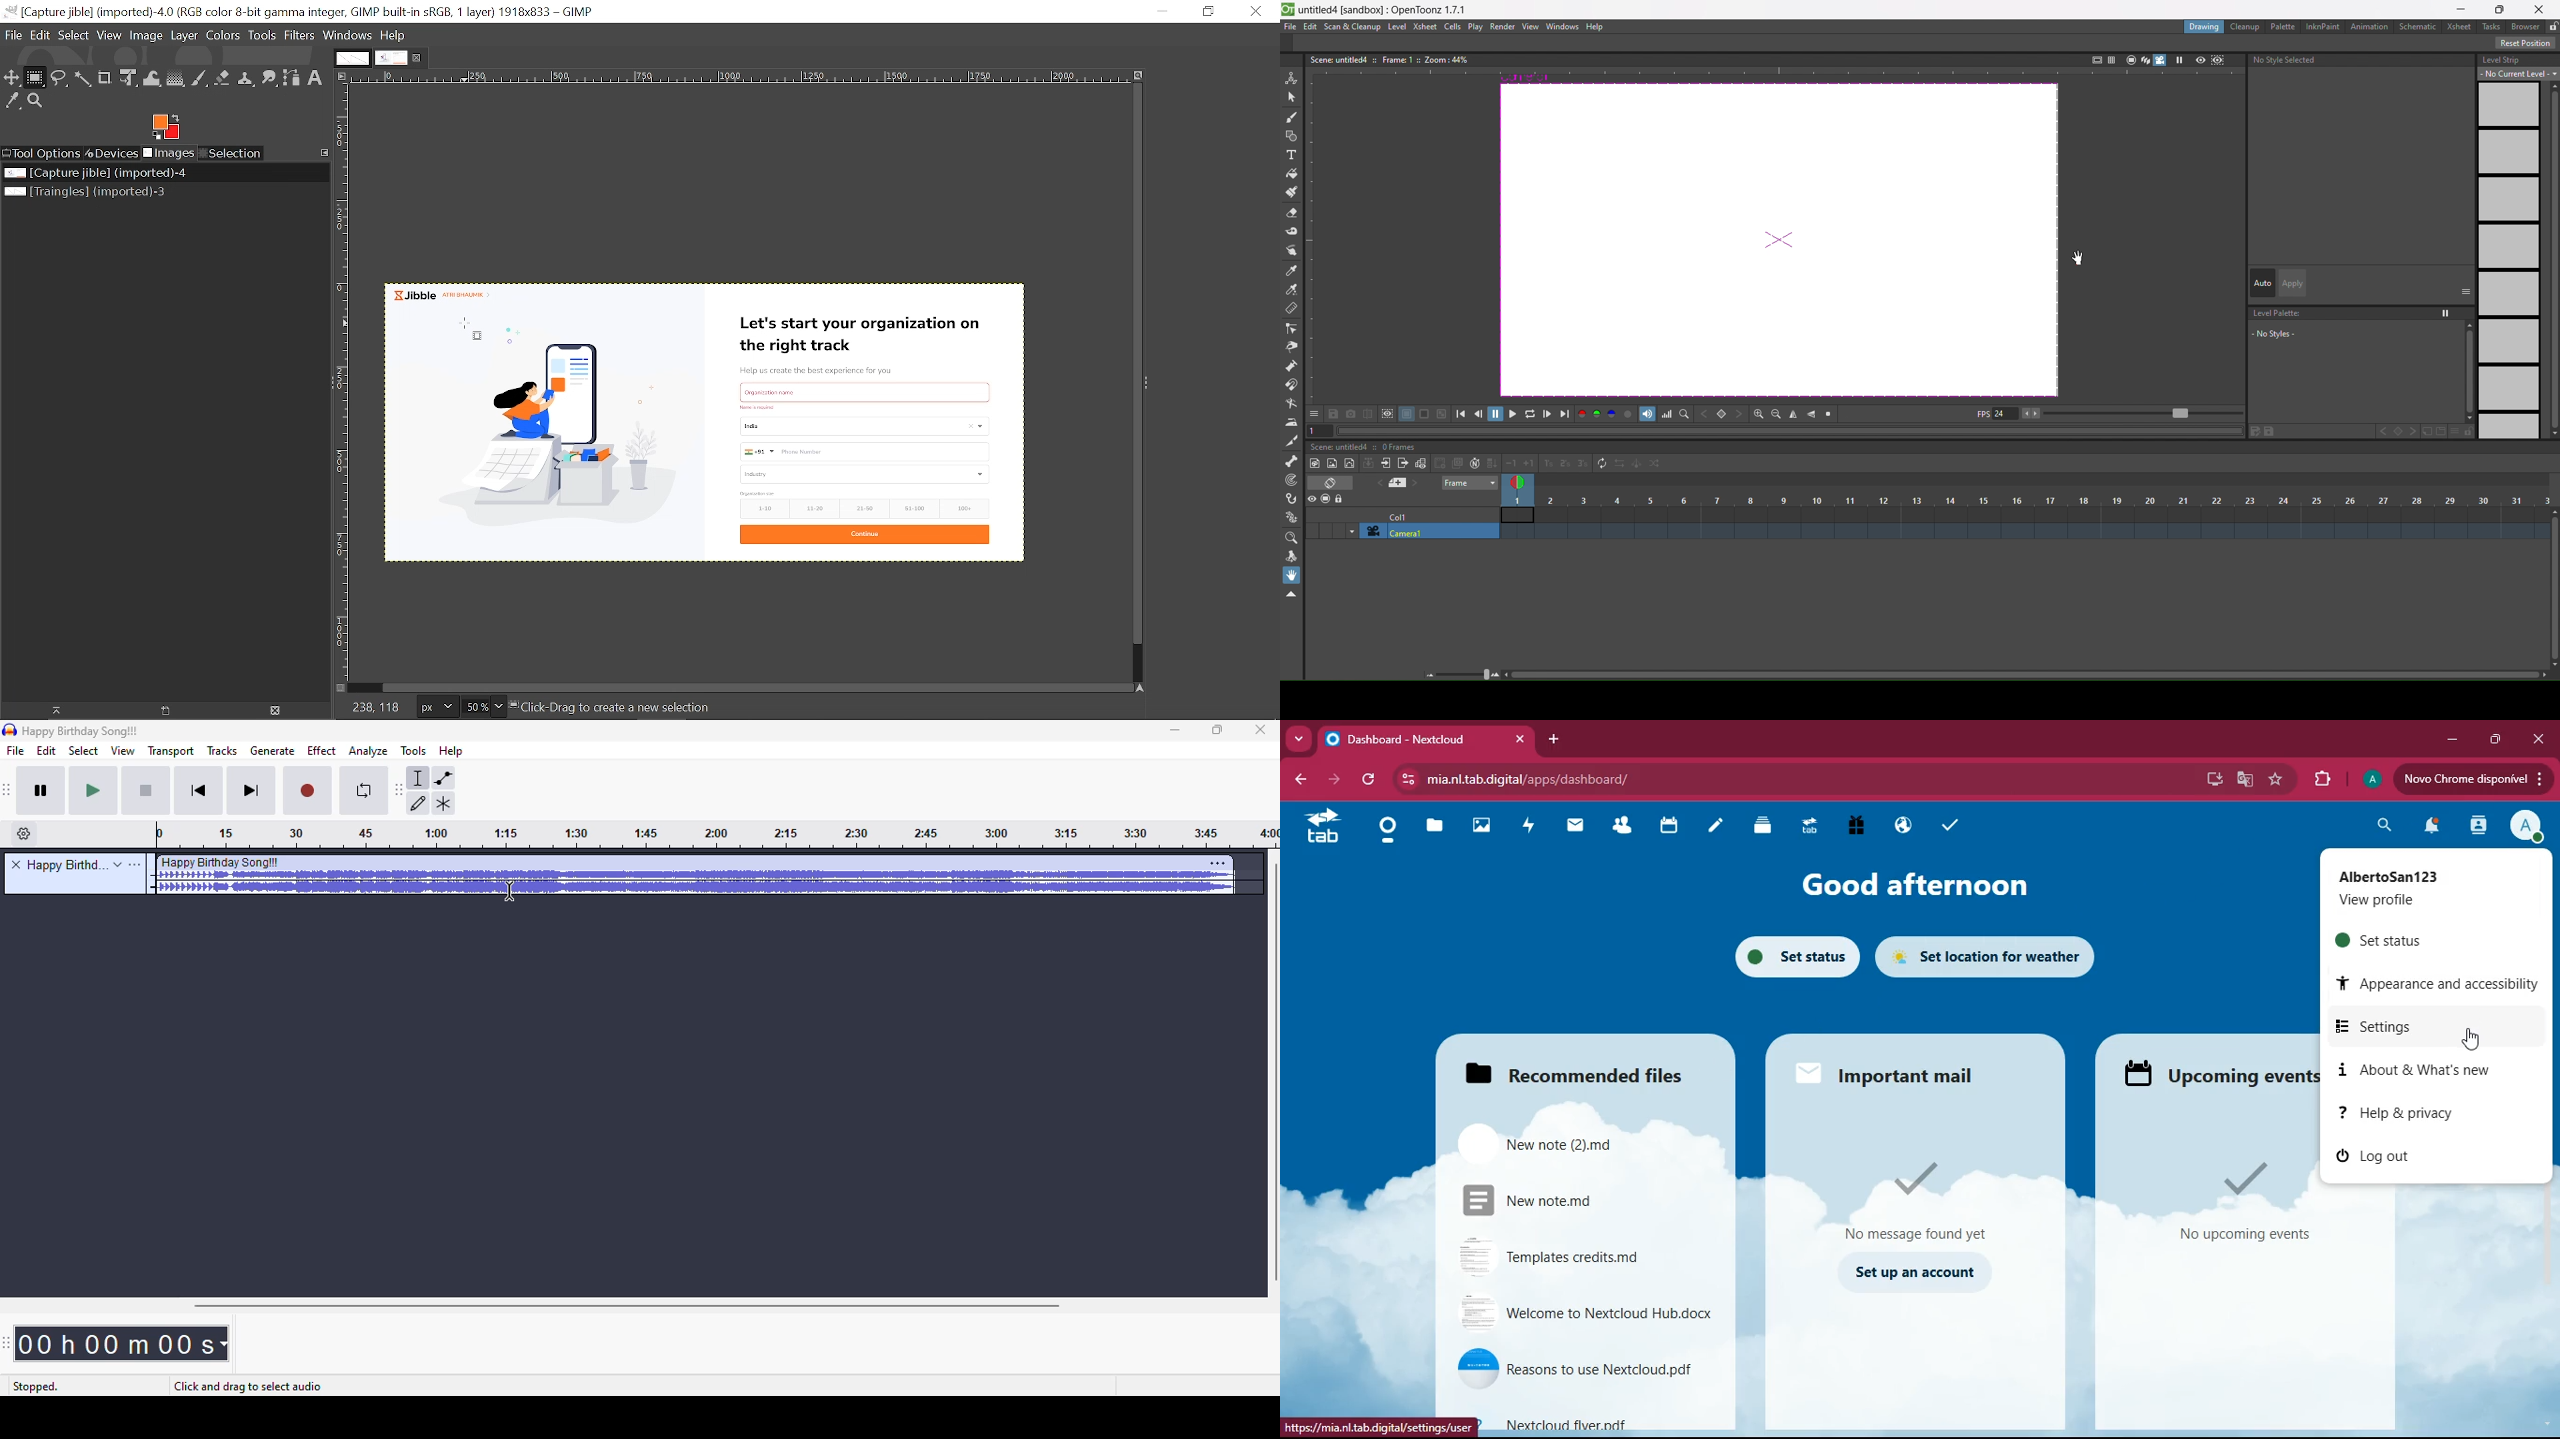  I want to click on sub camera preview, so click(2218, 60).